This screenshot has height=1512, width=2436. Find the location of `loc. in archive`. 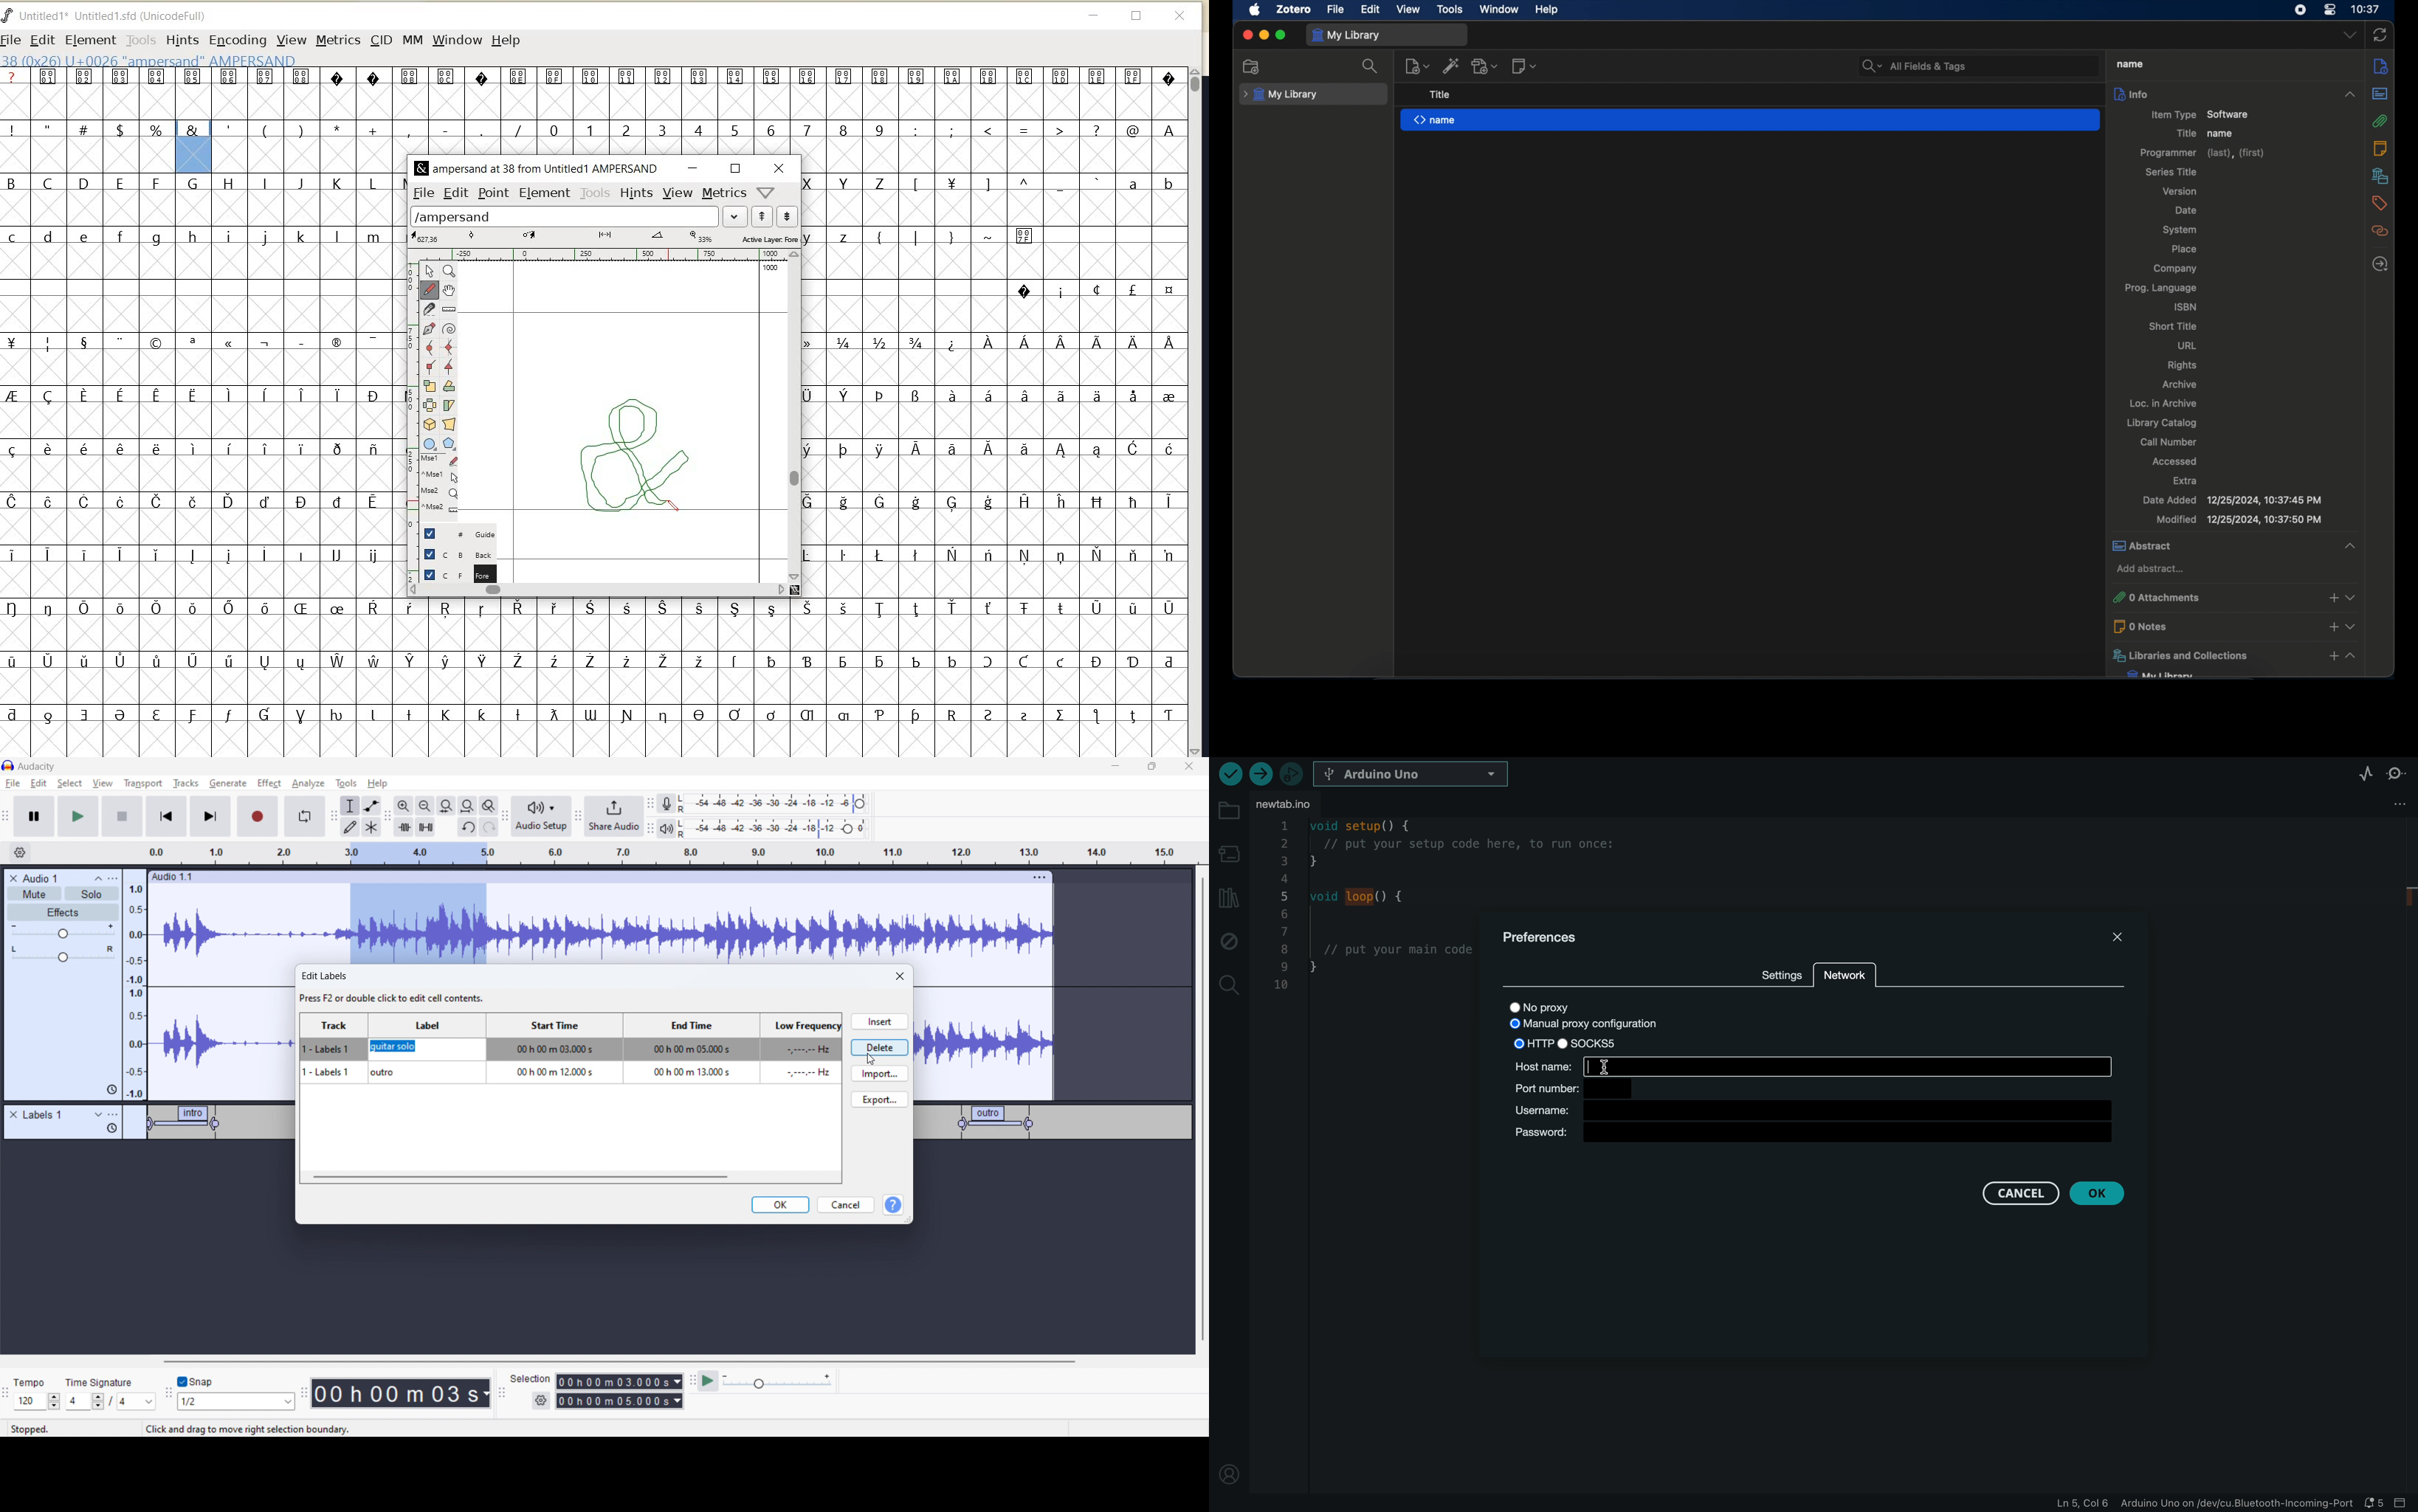

loc. in archive is located at coordinates (2164, 403).